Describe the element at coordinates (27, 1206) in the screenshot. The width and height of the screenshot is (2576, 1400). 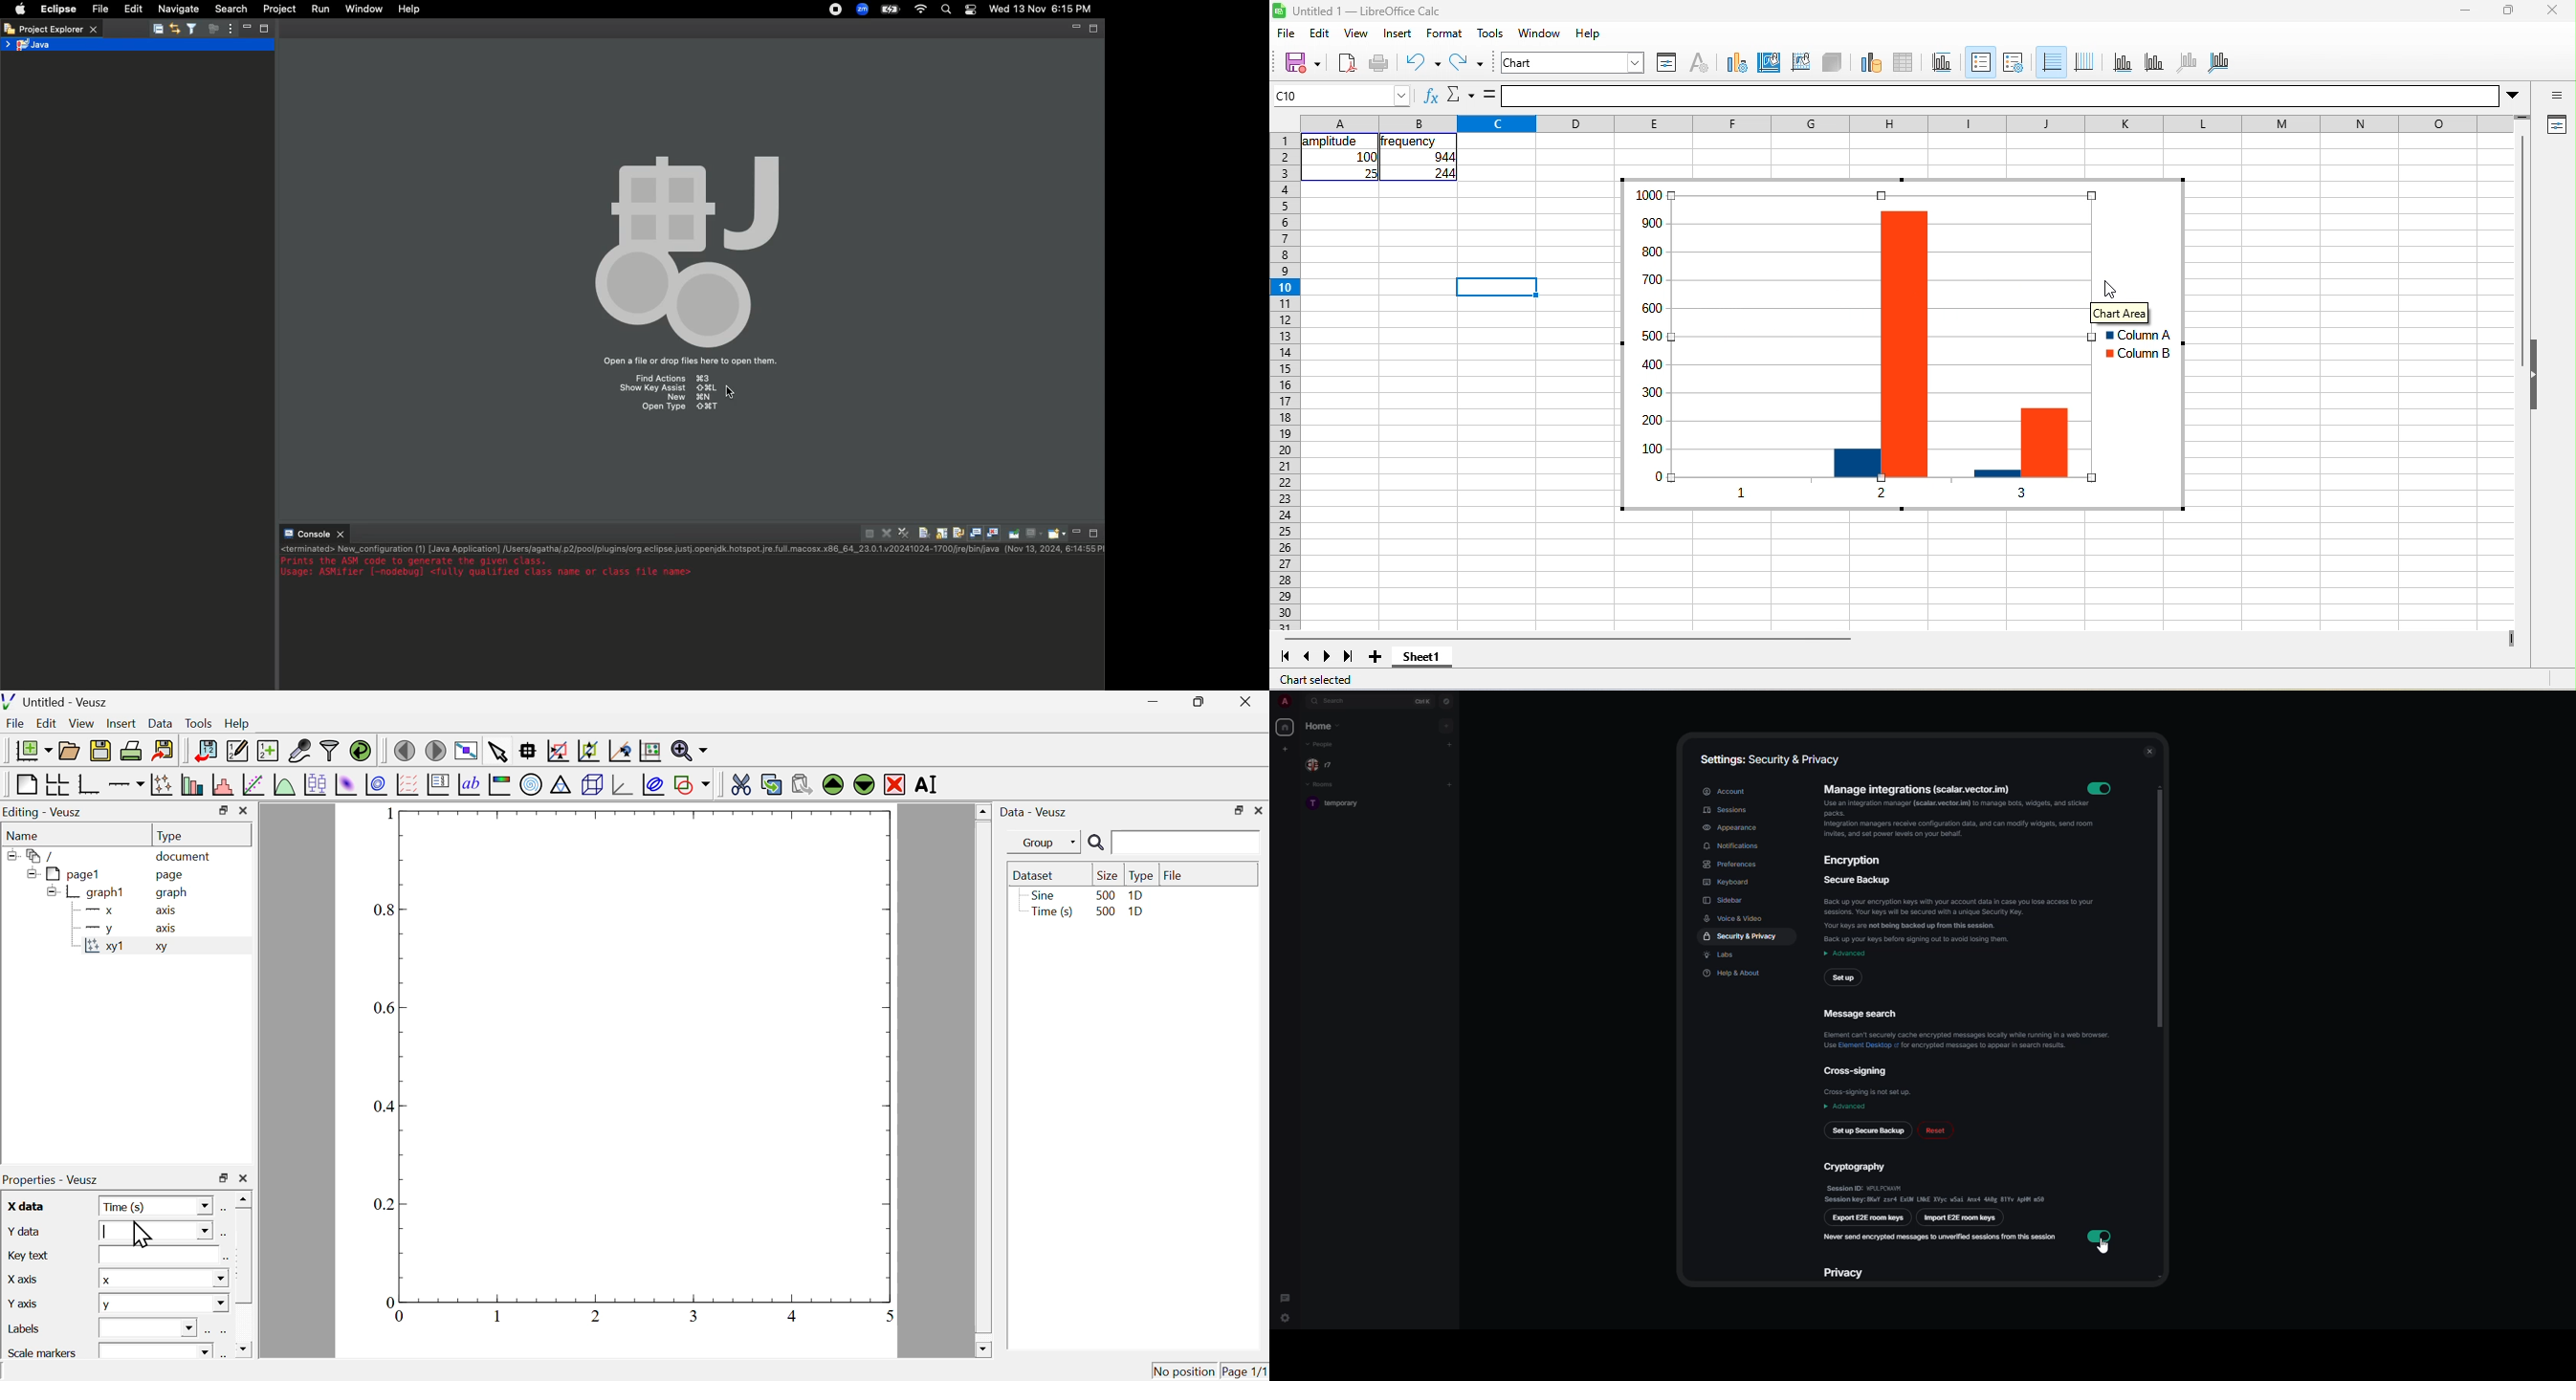
I see `x data` at that location.